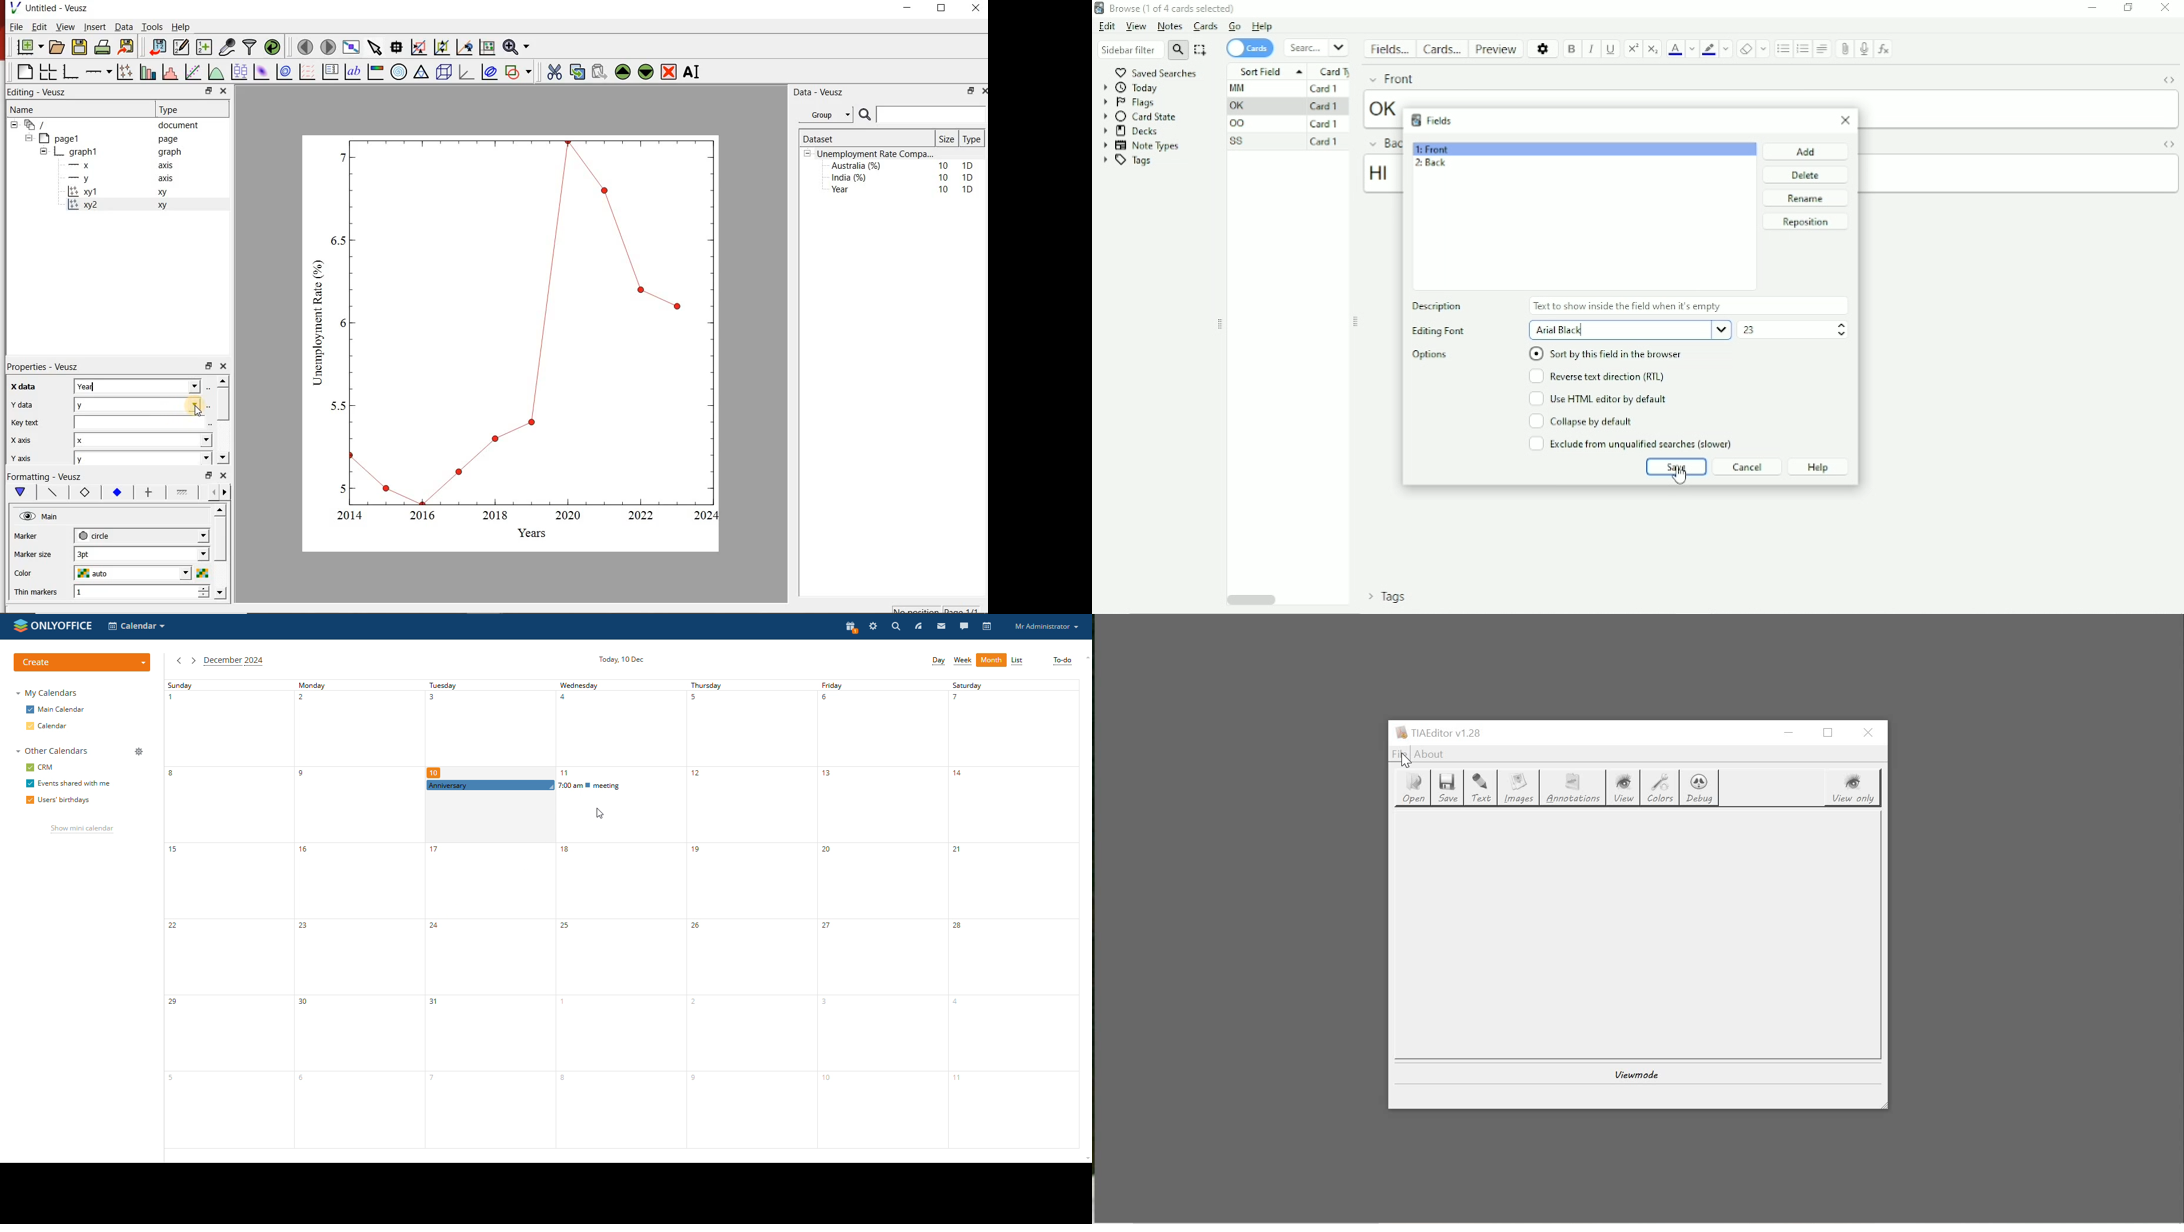 The height and width of the screenshot is (1232, 2184). Describe the element at coordinates (81, 830) in the screenshot. I see `show mini calendar` at that location.